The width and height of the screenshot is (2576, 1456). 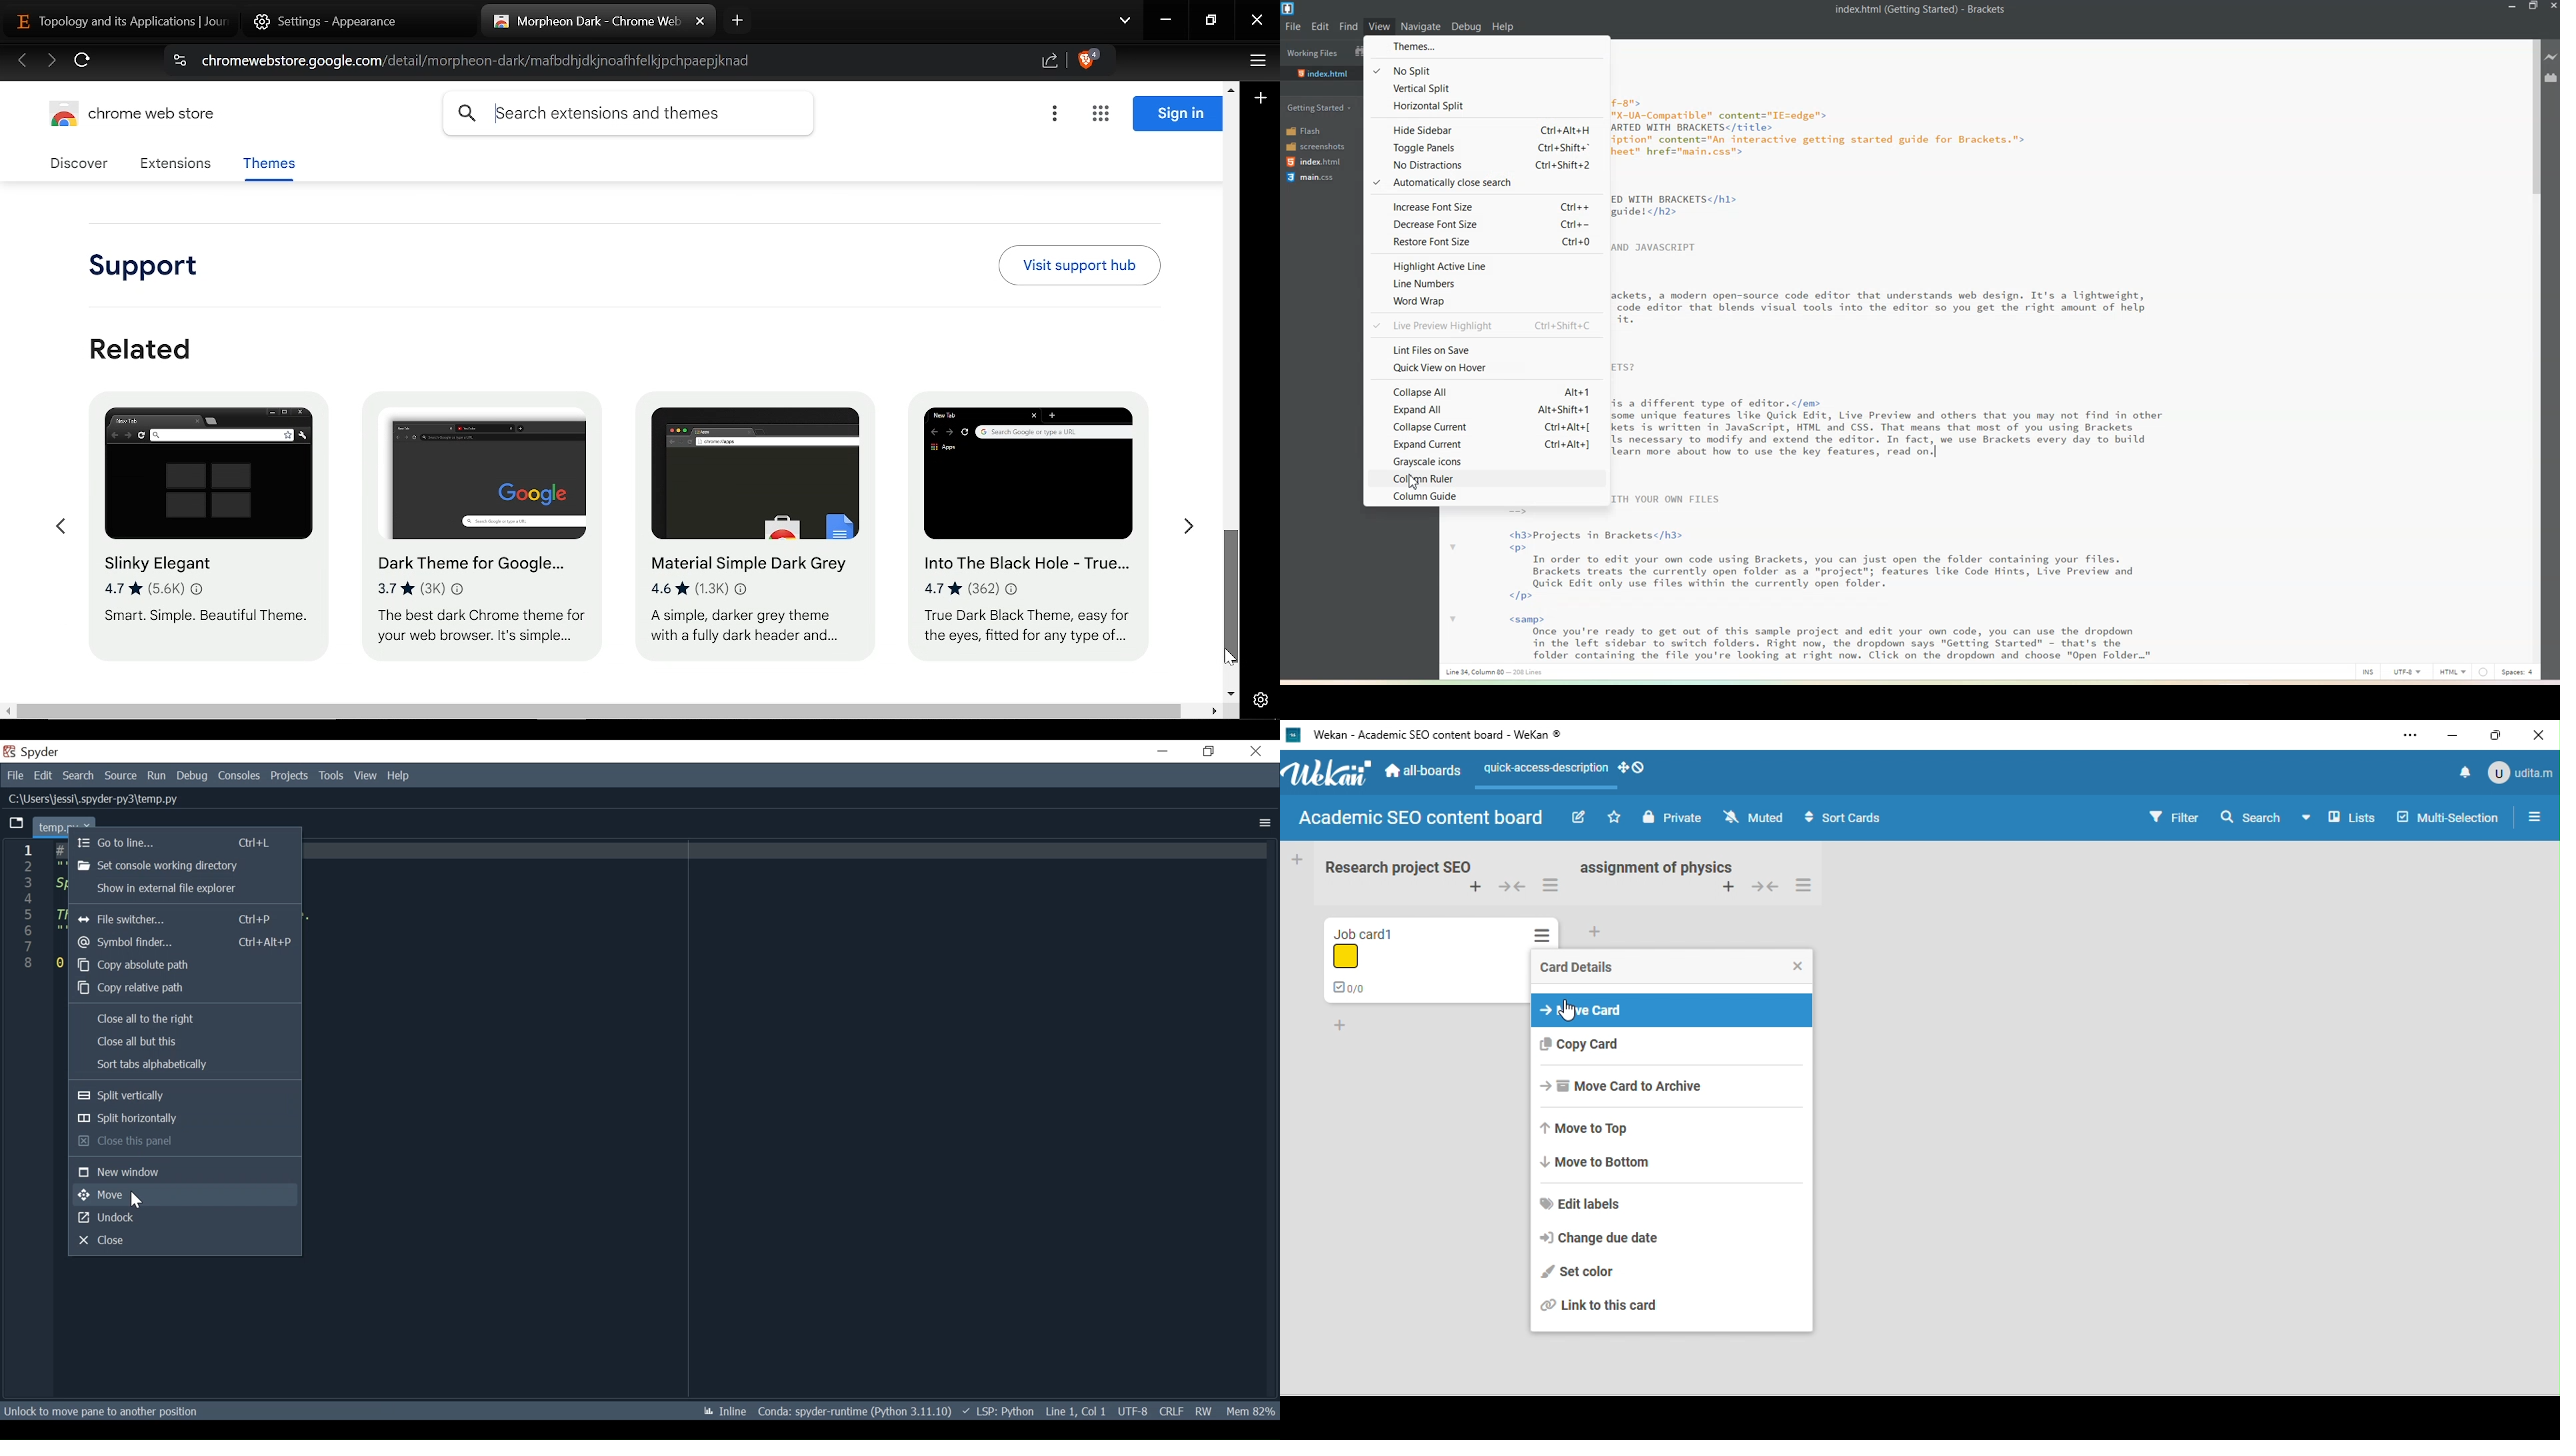 I want to click on Go to line, so click(x=183, y=843).